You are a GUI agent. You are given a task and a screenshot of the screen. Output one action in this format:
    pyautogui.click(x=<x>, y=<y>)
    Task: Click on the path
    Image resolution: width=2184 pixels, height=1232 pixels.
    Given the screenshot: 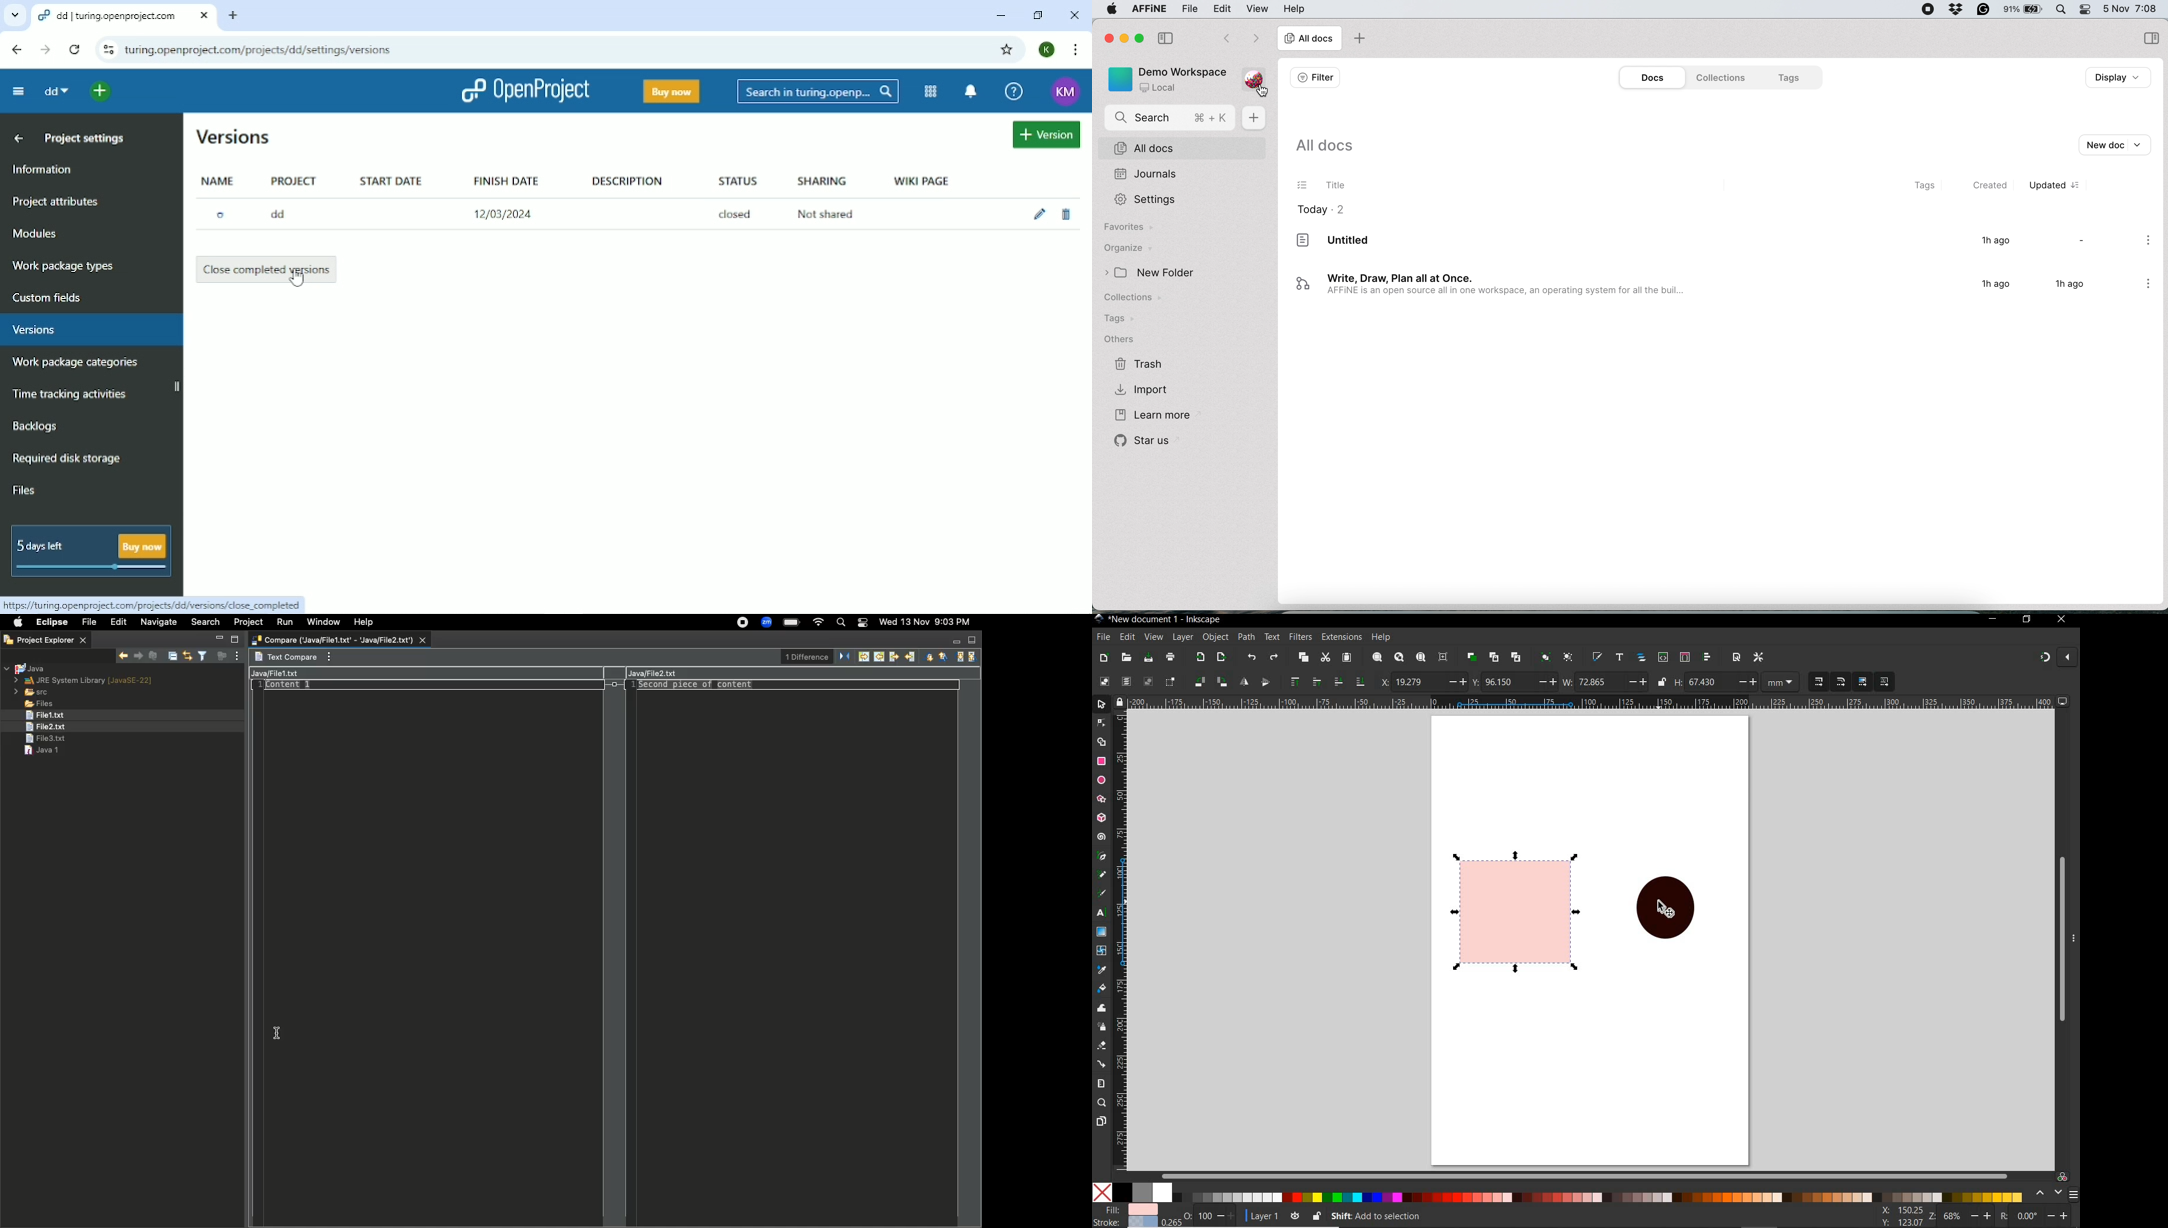 What is the action you would take?
    pyautogui.click(x=1246, y=638)
    